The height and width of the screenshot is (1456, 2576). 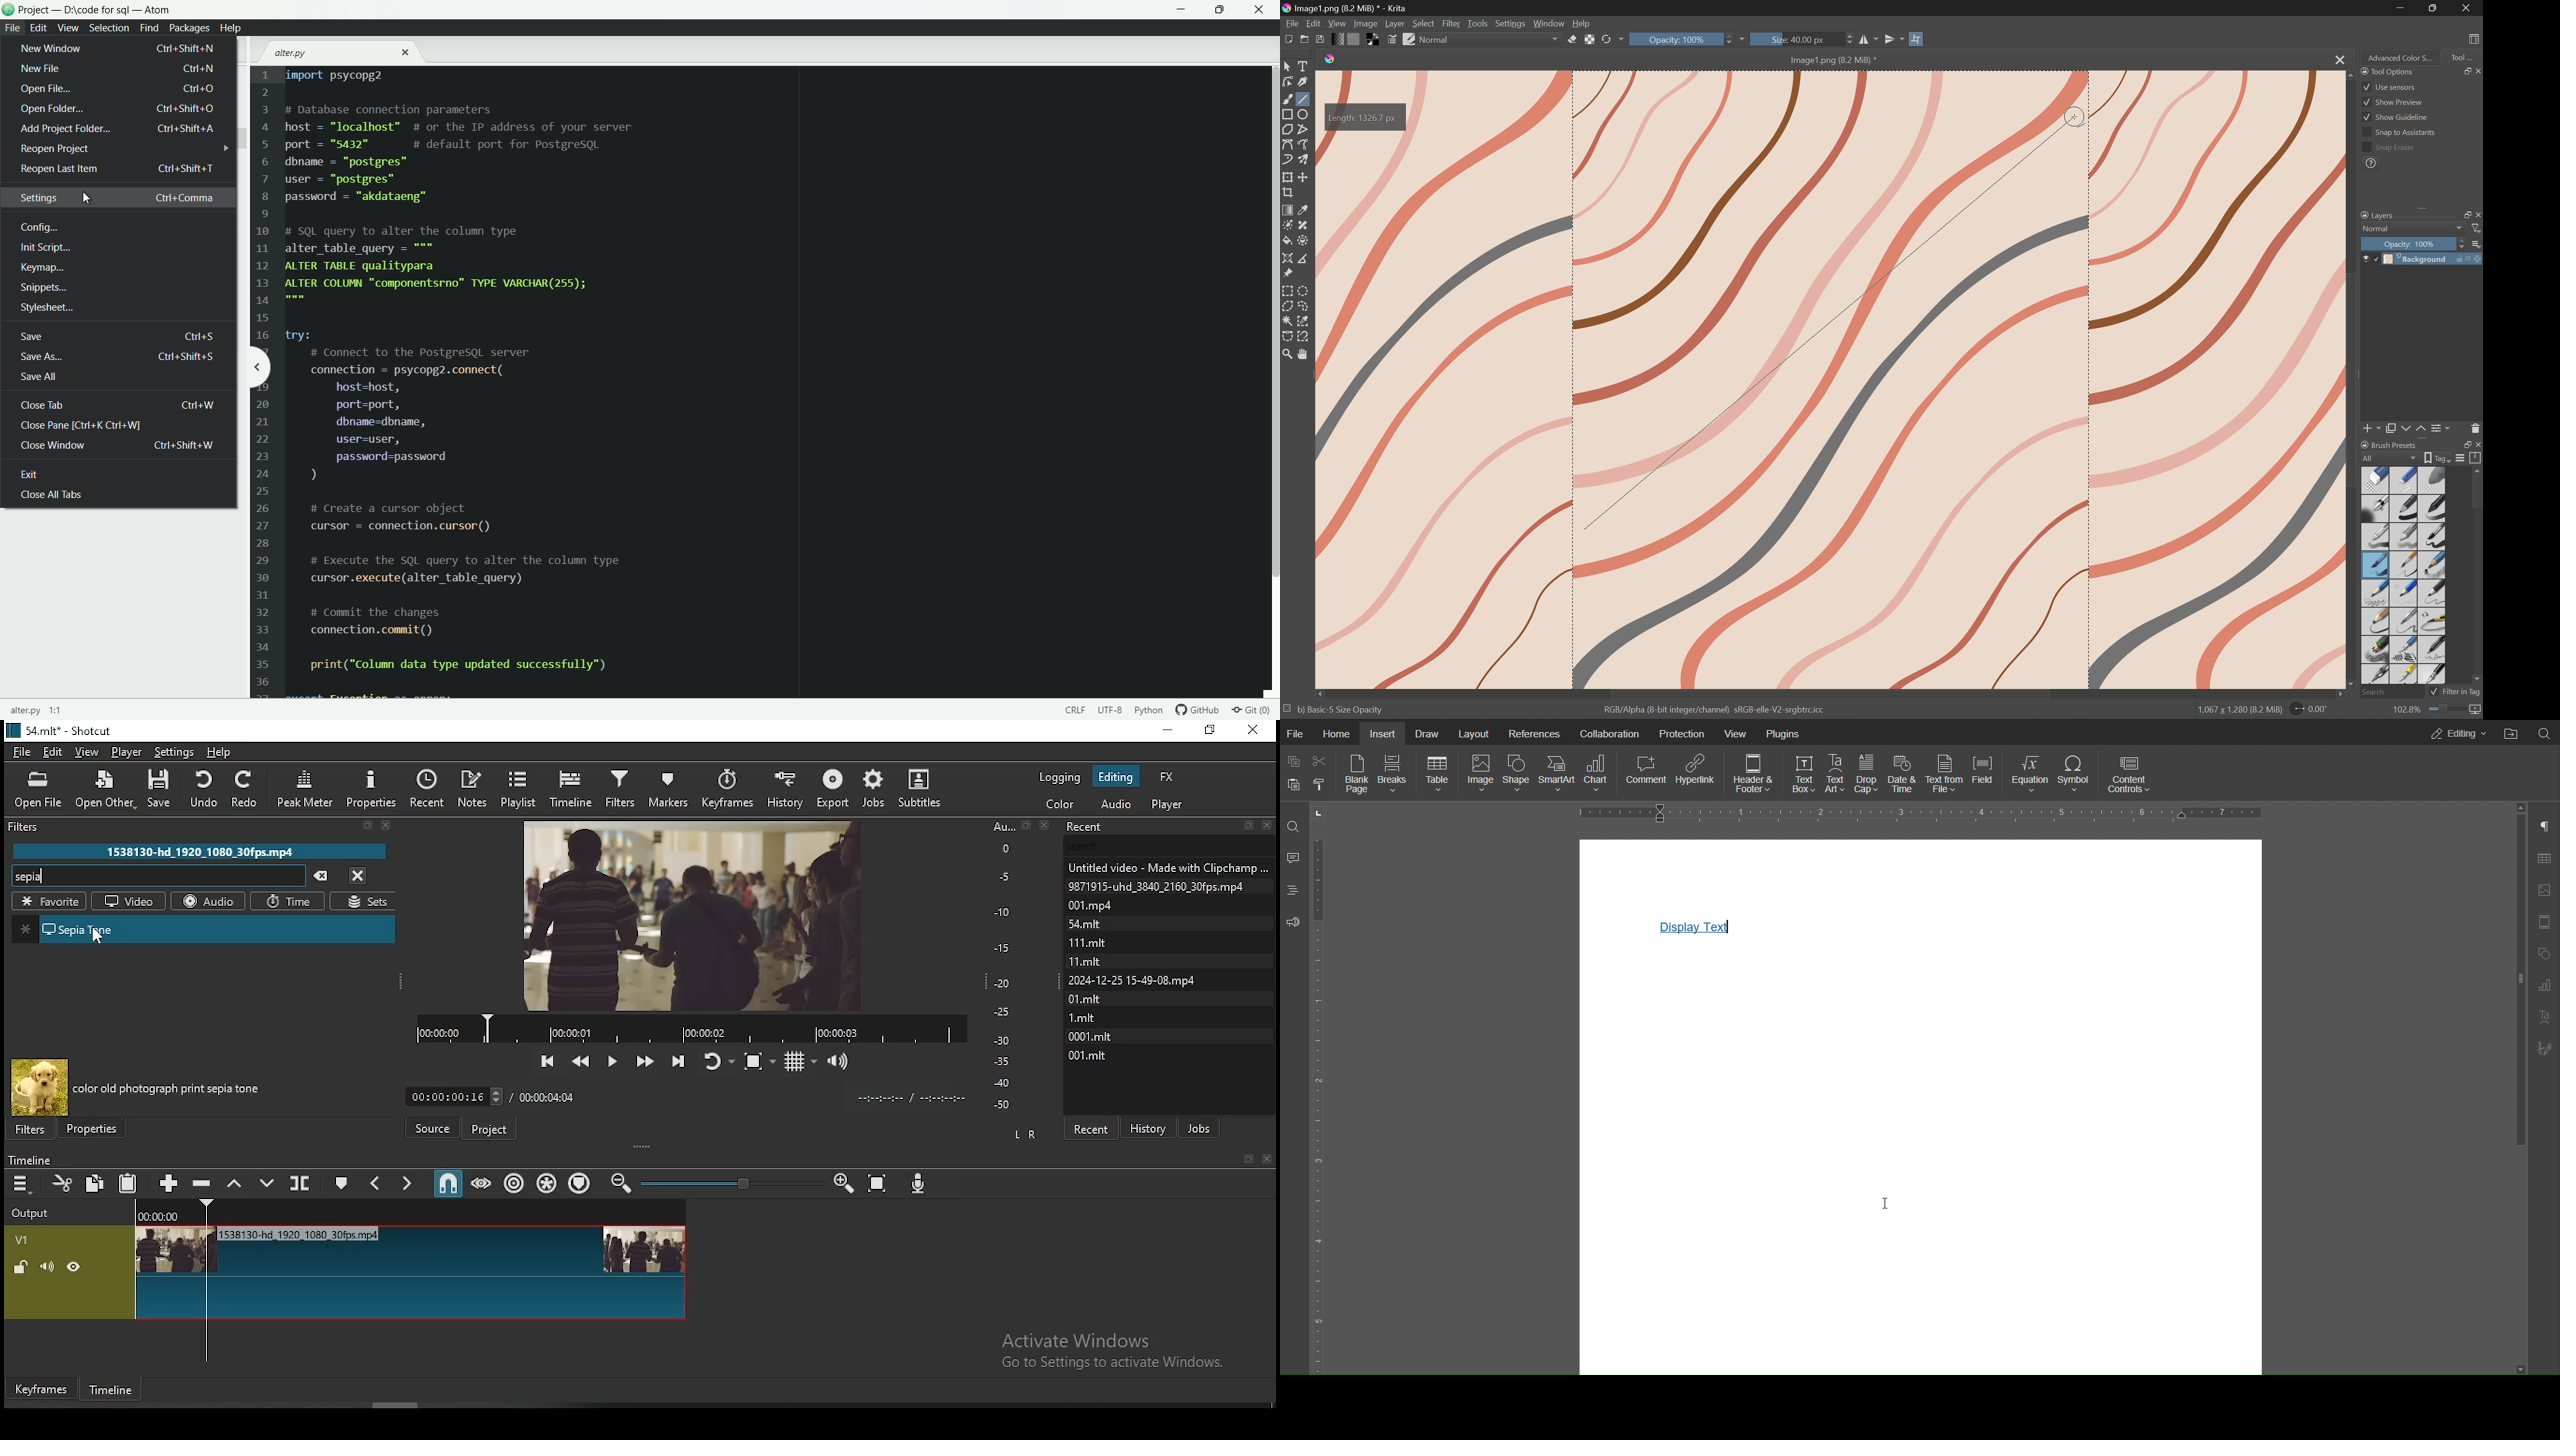 I want to click on import psycopg2 # Database connection parametershost = "localhost™ # or the IP address of your serverport = "5432" # default port for PostgresqQLdbname = “postgres”user = “postgres”password = "akdataeng”# SQL query to alter the column typealter_table_query = """ALTER TABLE qualityparaALTER COLUMN "componentsrno™ TYPE VARCHAR(255);try:# Connect to the PostgresqL serverconnection = psycopg2.connect(host=host,port=port,dbname=dbname,user=user,password=password)# Create a cursor objectcursor = connection.cursor()# Execute the SQL query to alter the column typecursor .execute(alter_table_query)# Commit the changesconnection. commit ()print("Column data type updated successfully"), so click(x=455, y=377).